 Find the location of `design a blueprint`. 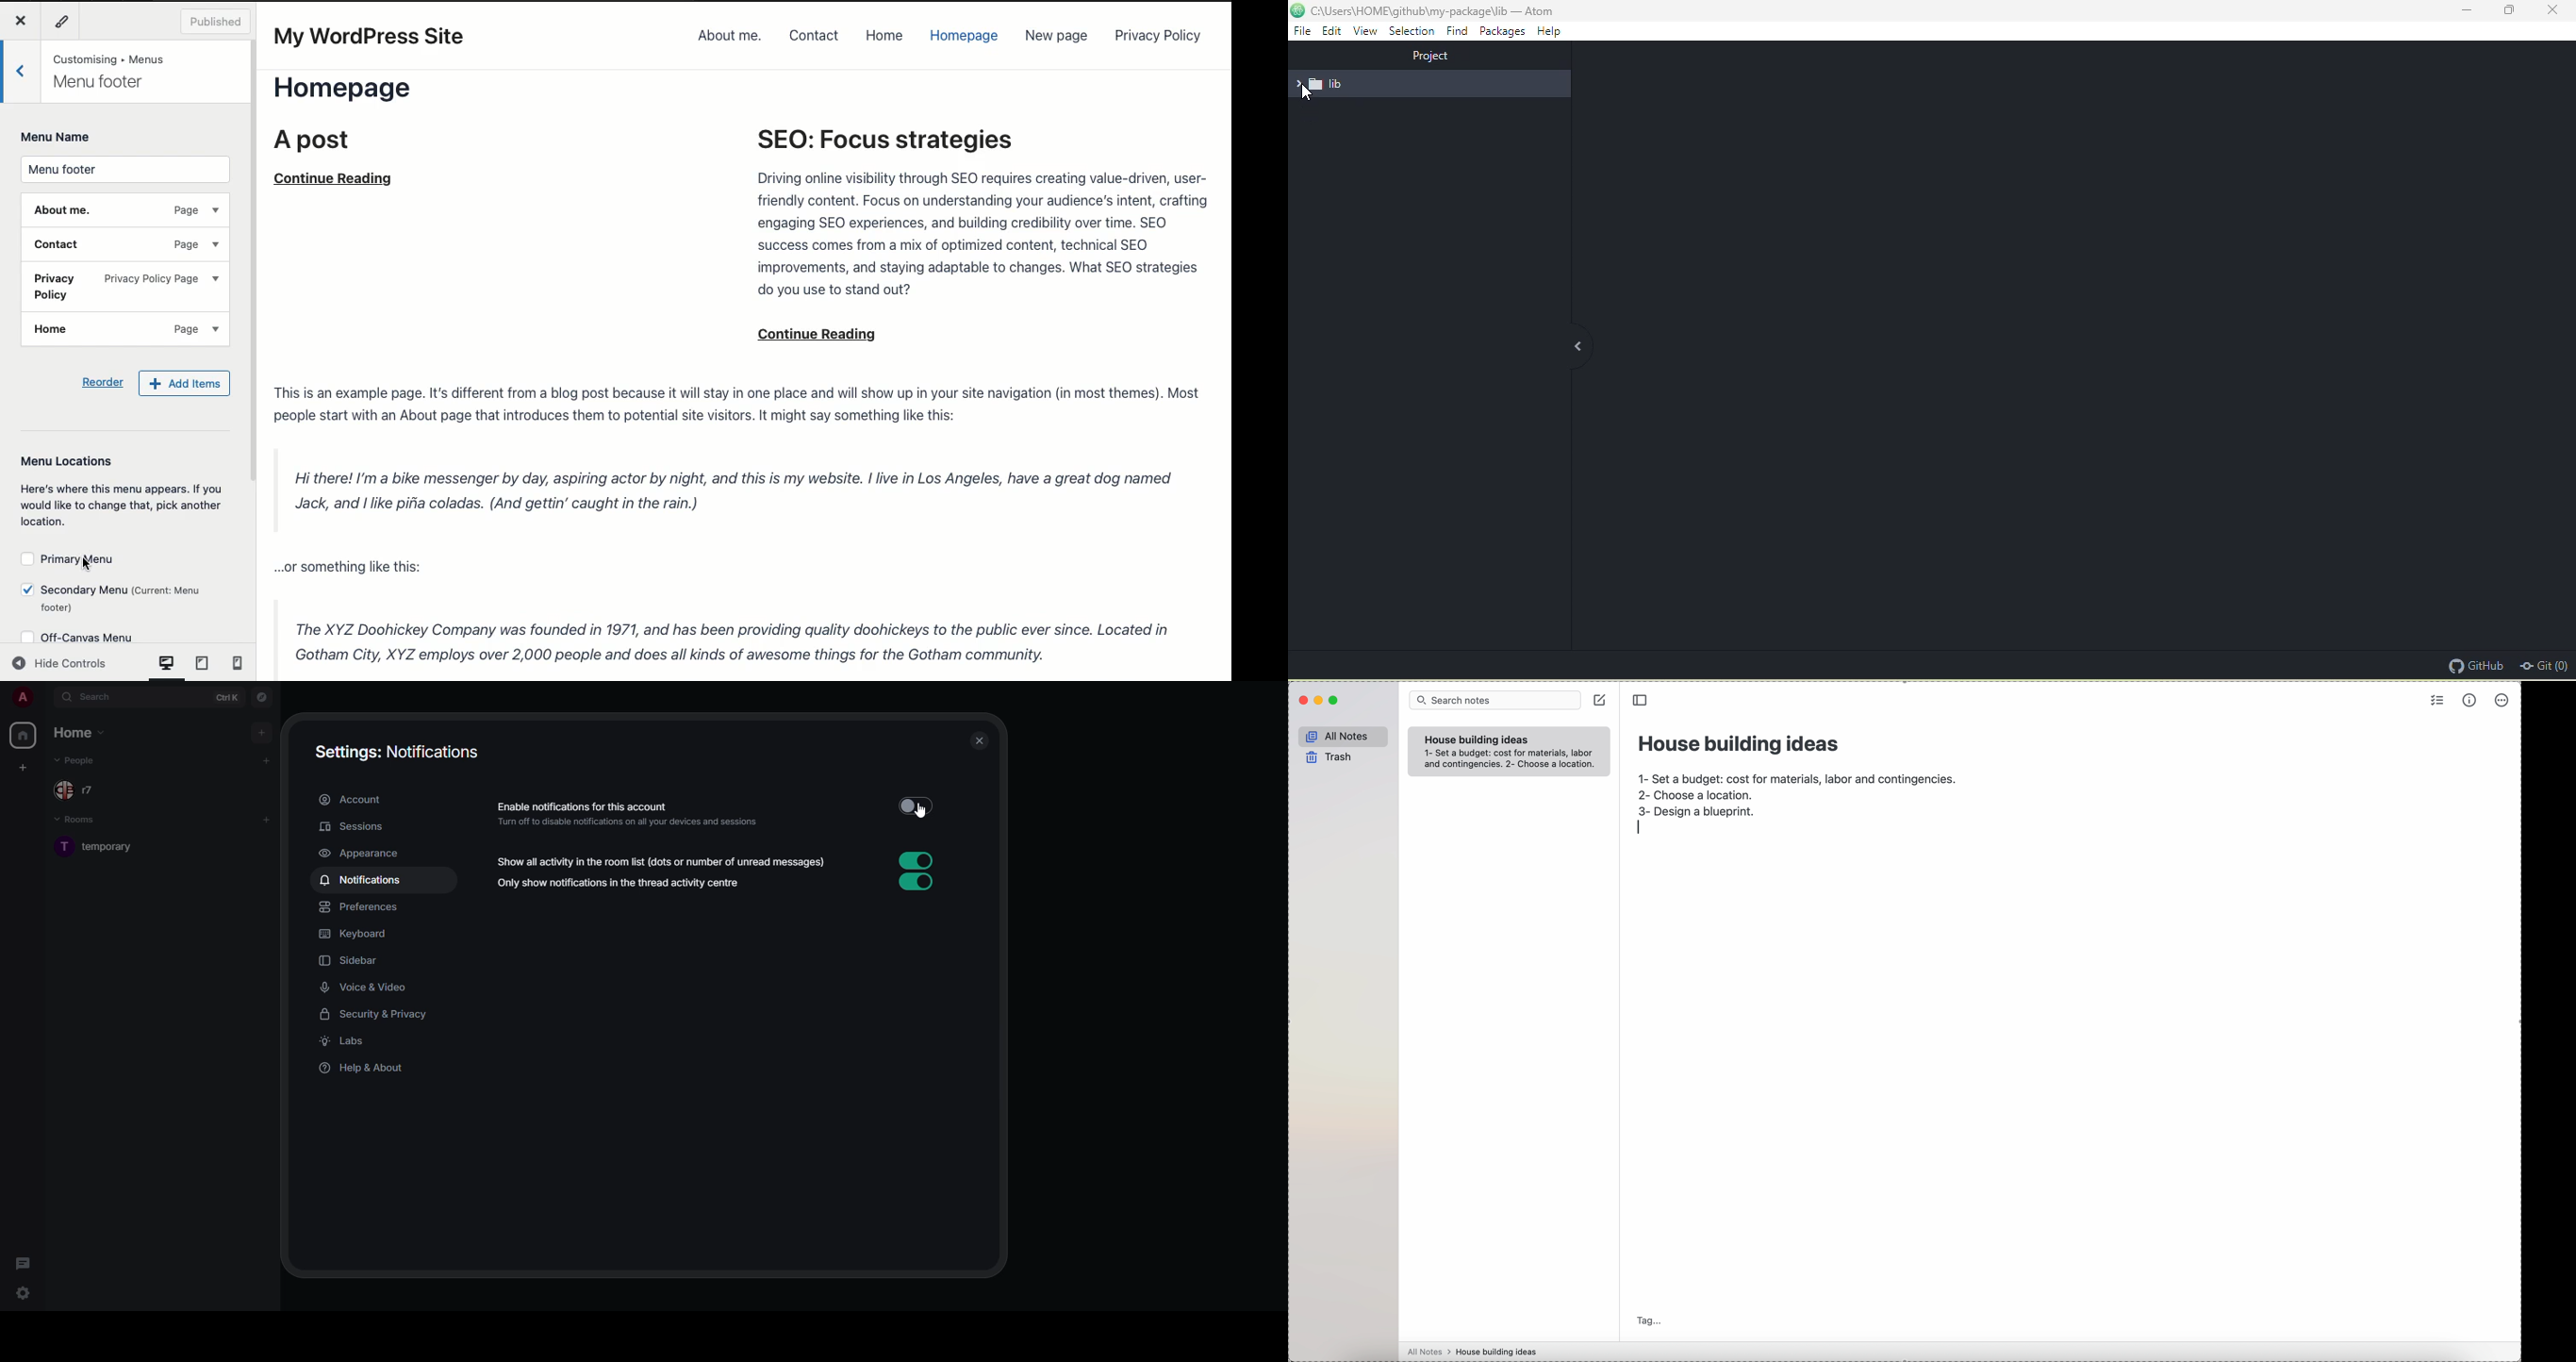

design a blueprint is located at coordinates (1698, 812).